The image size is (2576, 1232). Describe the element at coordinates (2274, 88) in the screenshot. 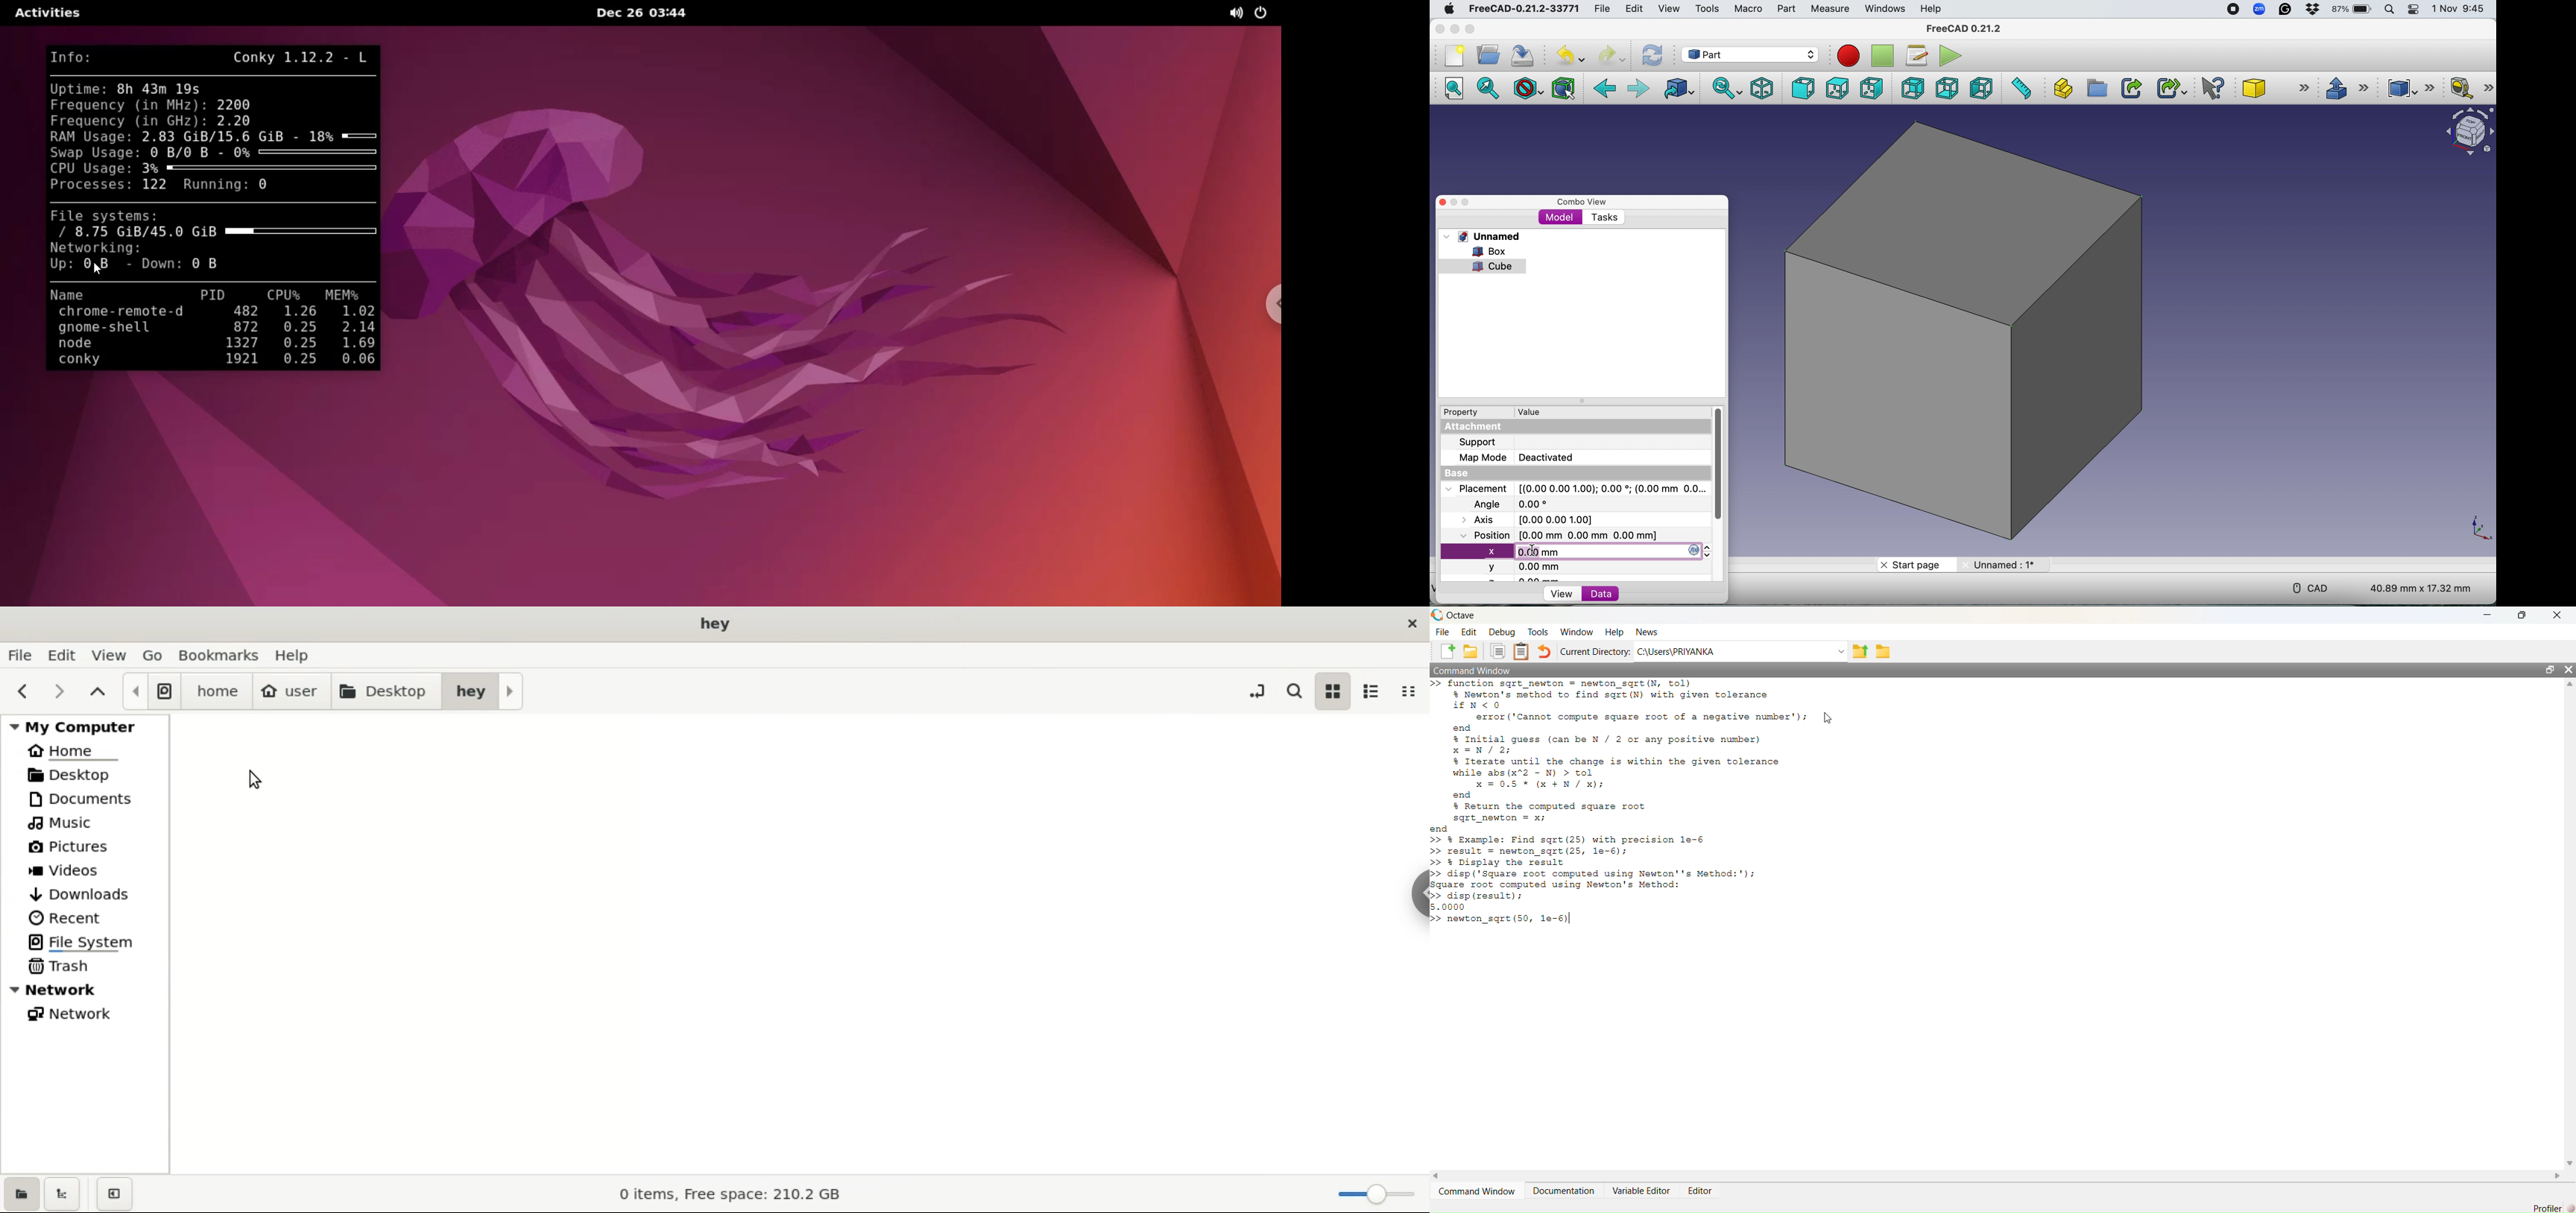

I see `Cube` at that location.